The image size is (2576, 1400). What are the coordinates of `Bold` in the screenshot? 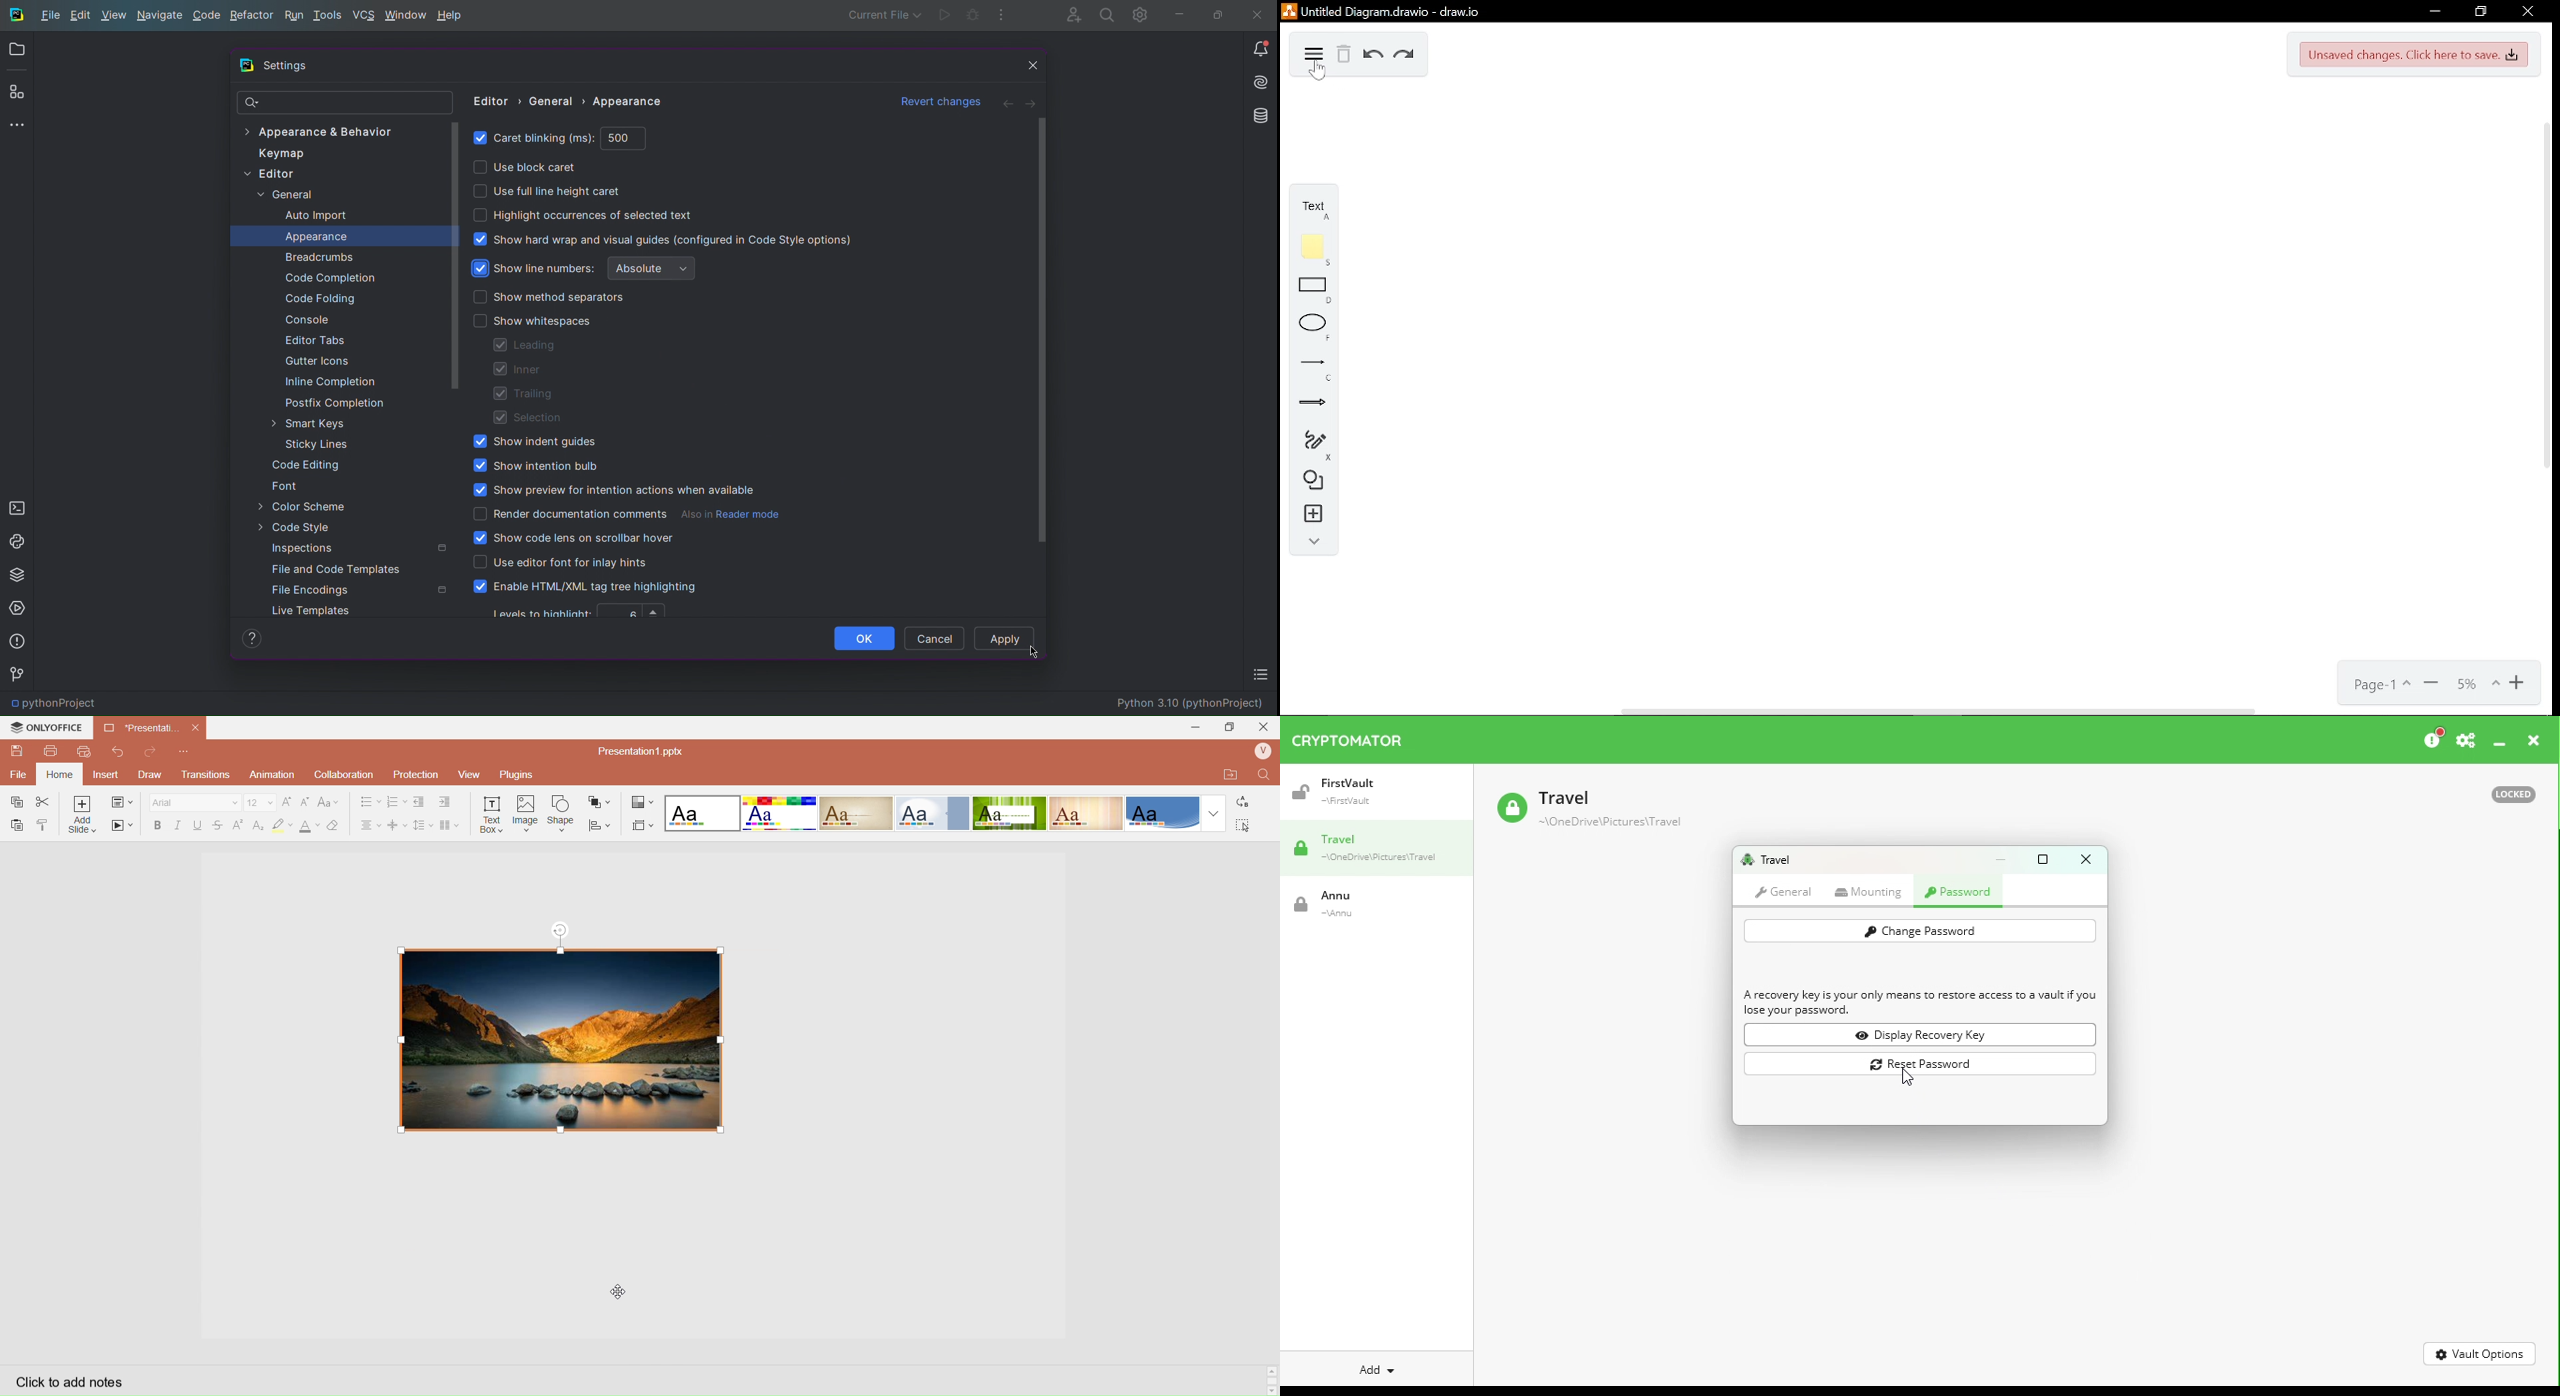 It's located at (157, 825).